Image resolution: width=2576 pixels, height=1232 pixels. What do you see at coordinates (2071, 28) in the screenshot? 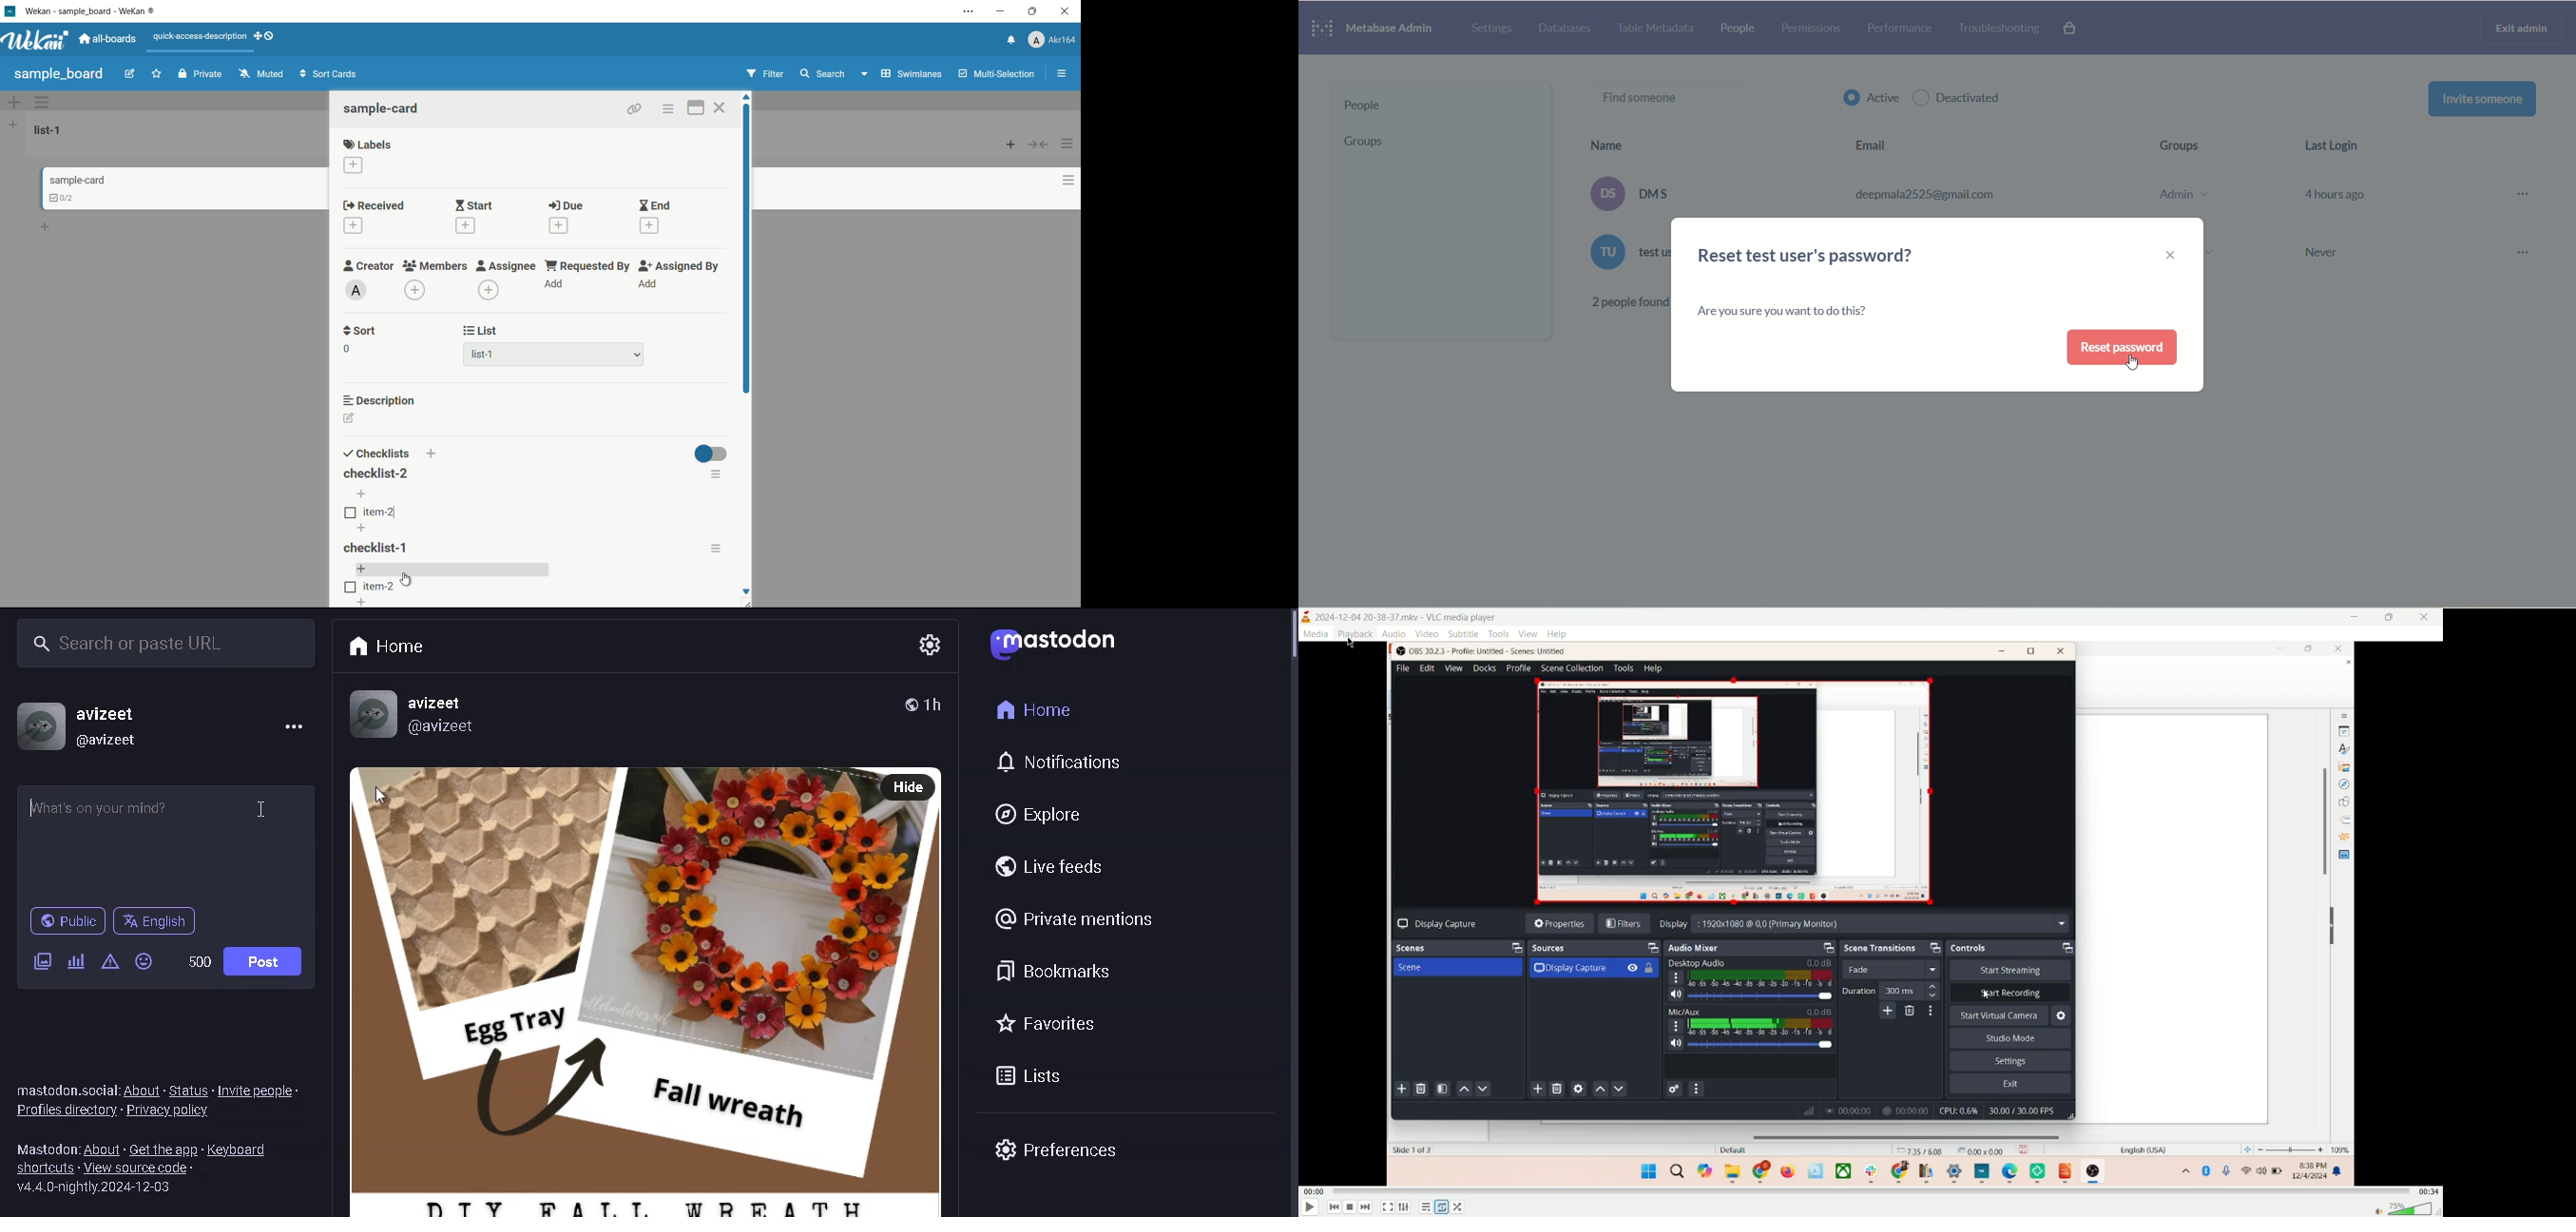
I see `paid features` at bounding box center [2071, 28].